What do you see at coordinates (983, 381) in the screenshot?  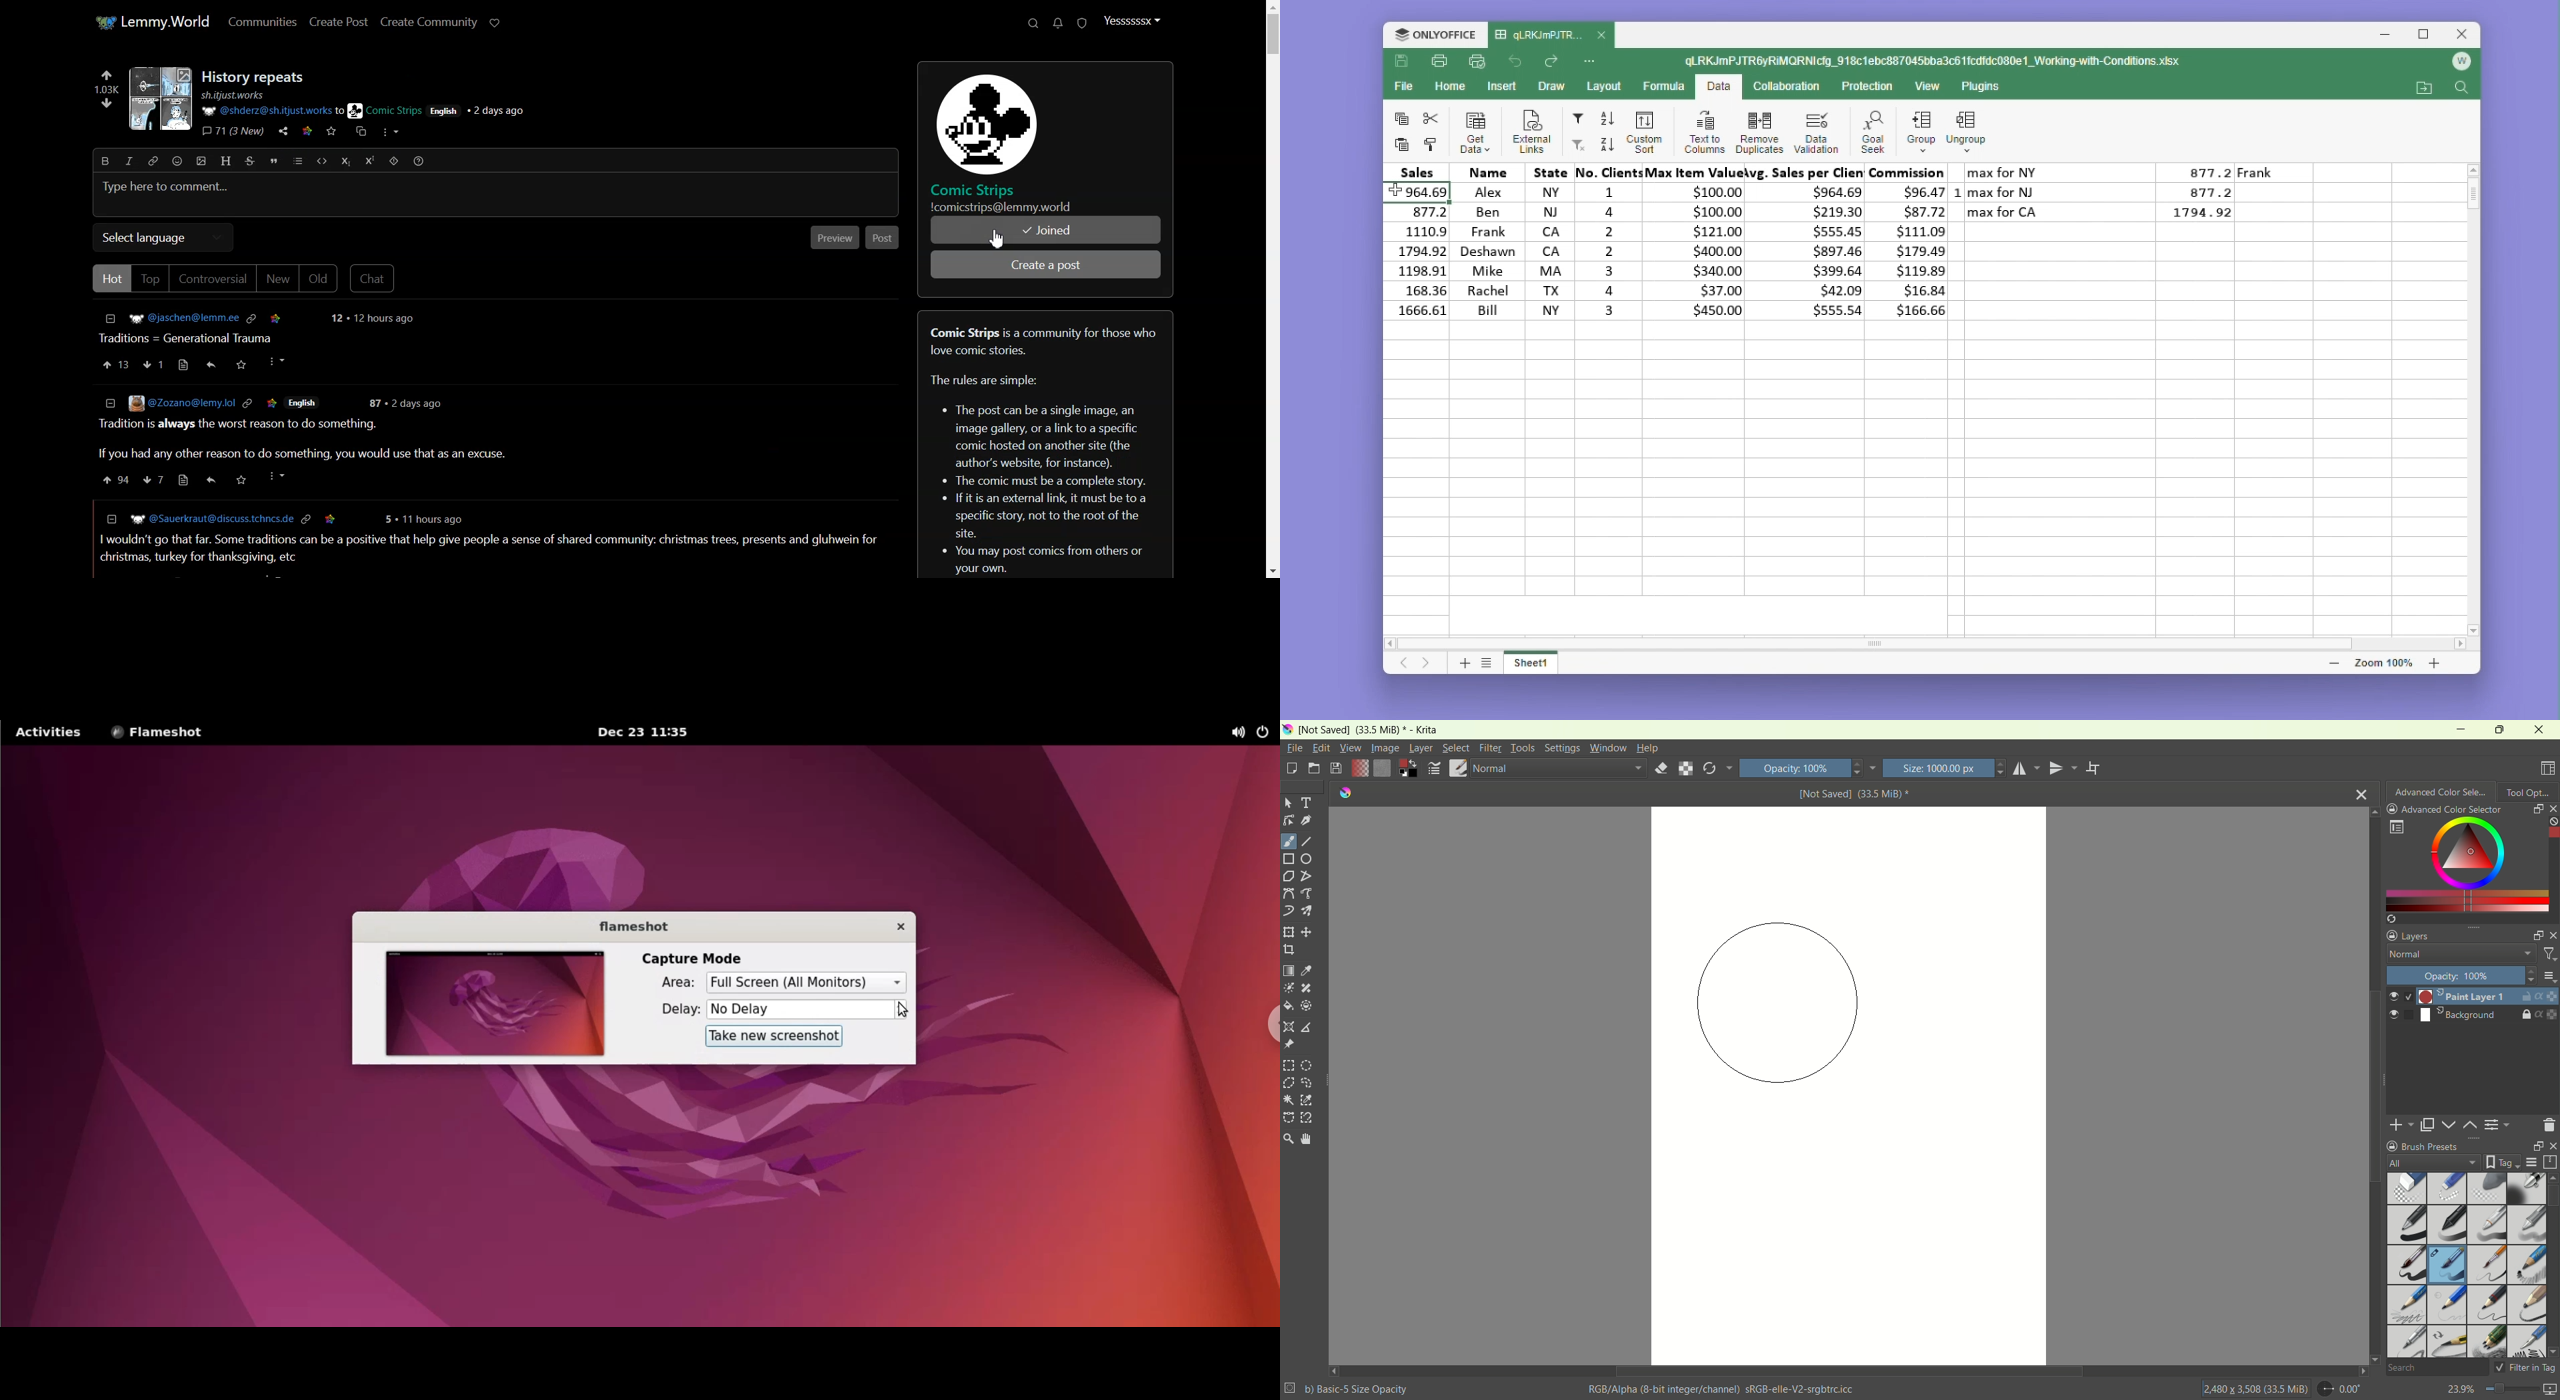 I see `The rules are simple:` at bounding box center [983, 381].